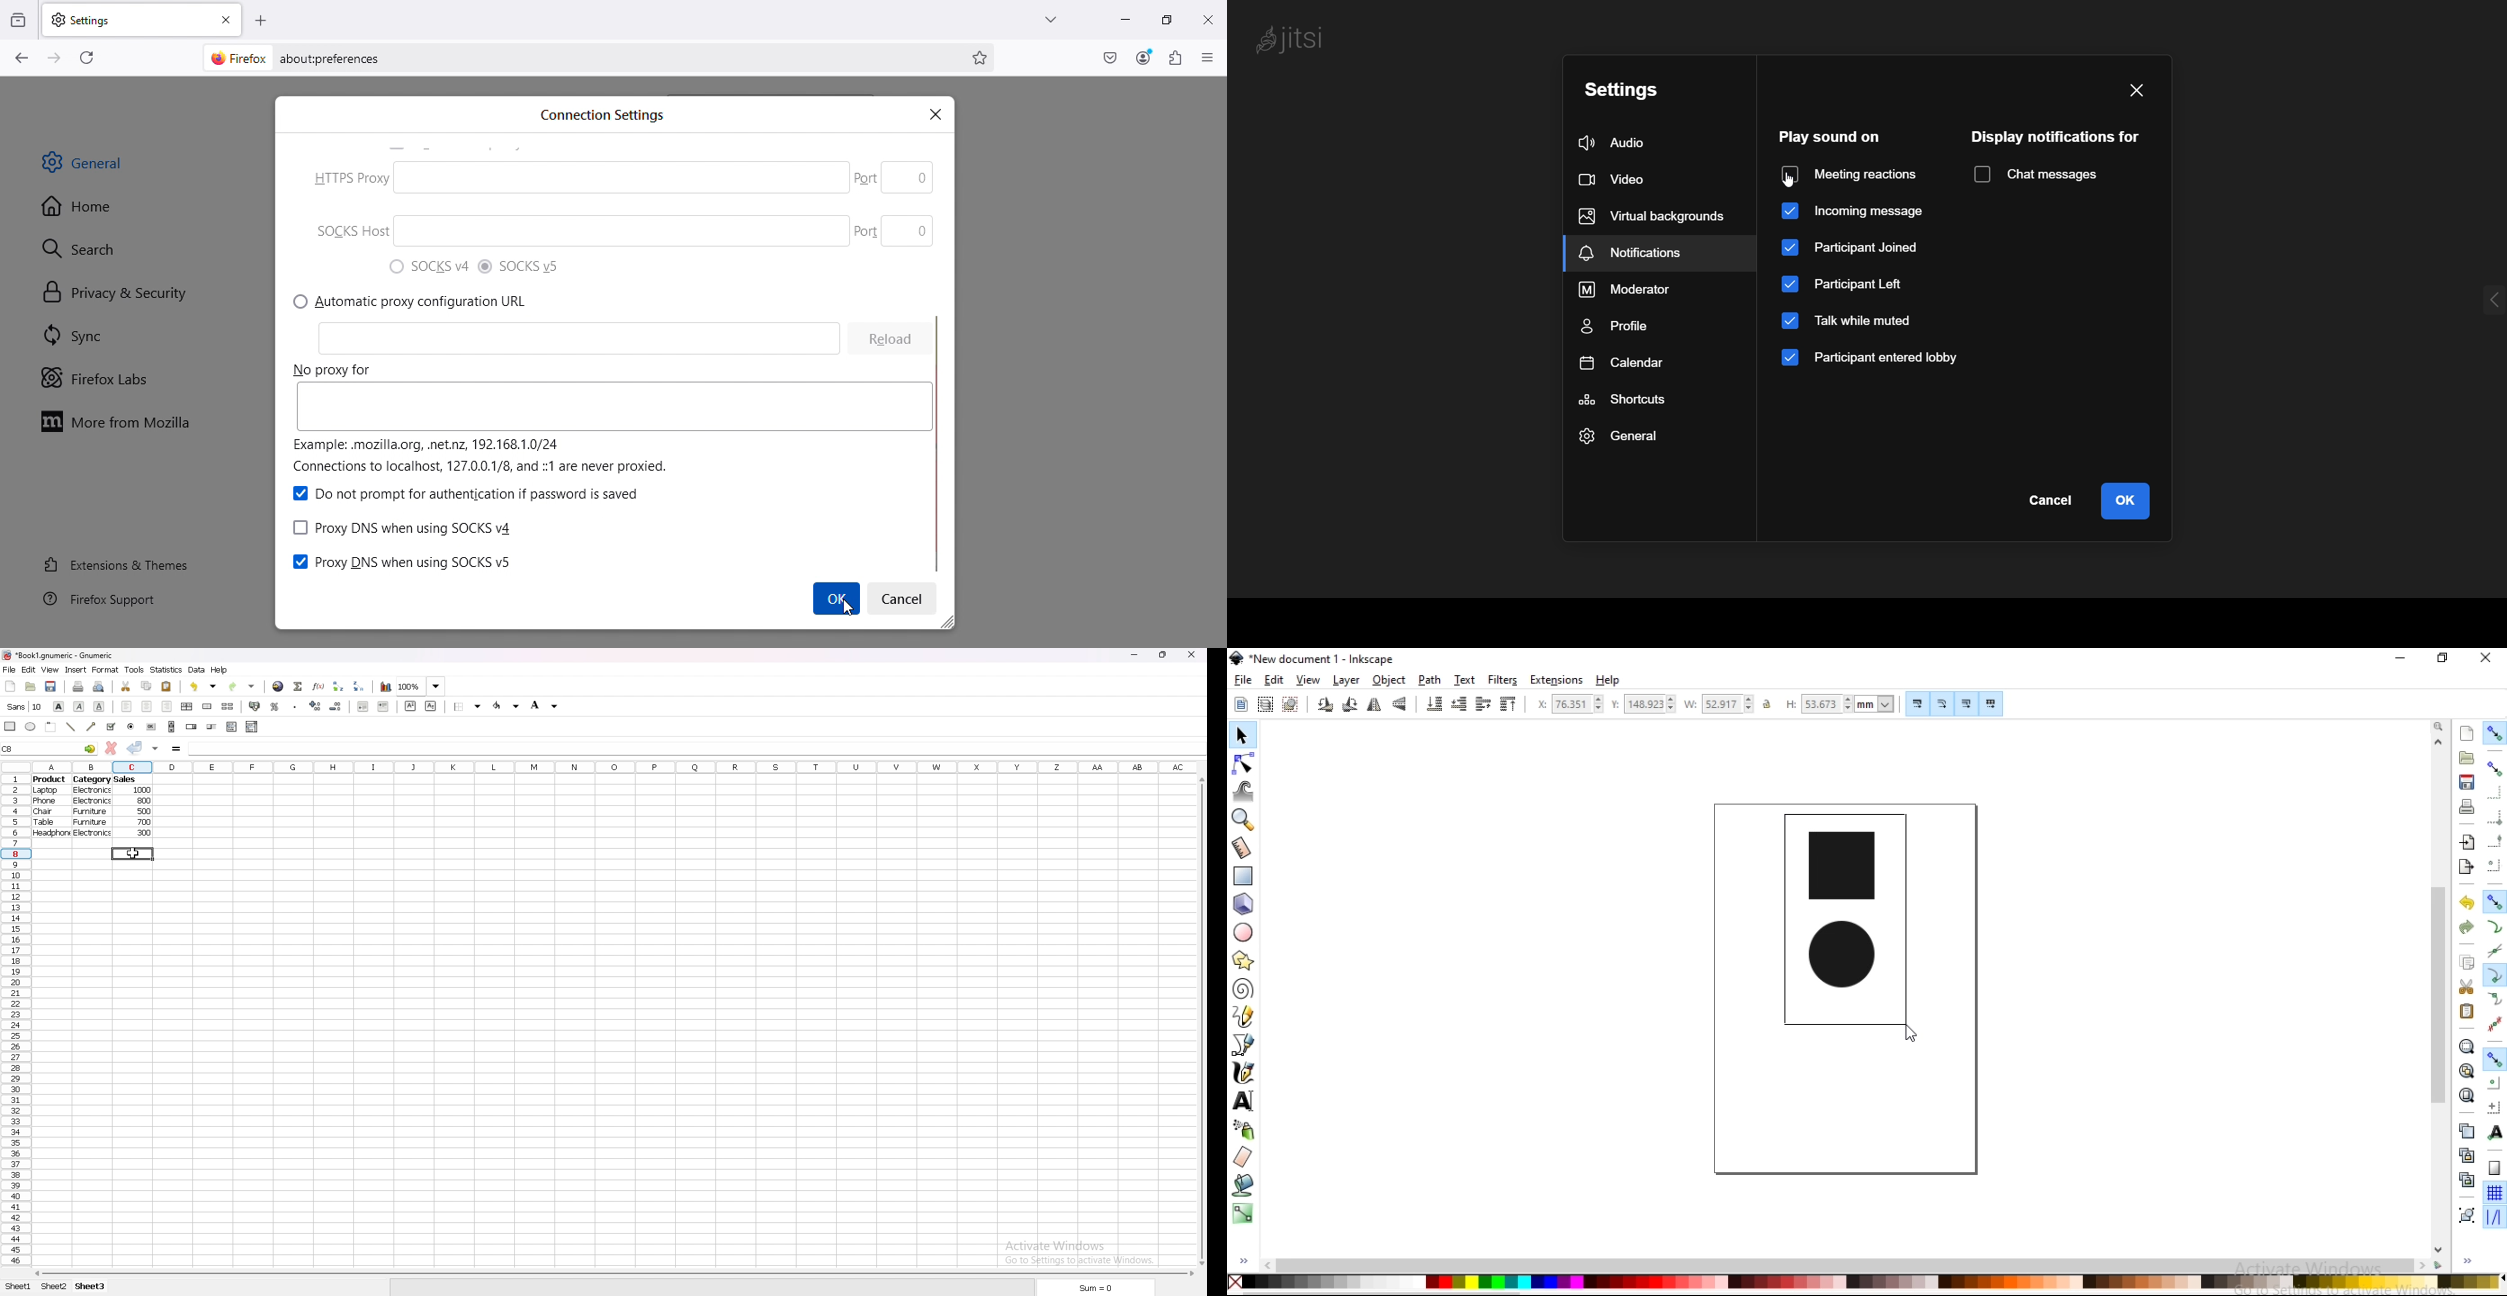  I want to click on ellipse, so click(30, 727).